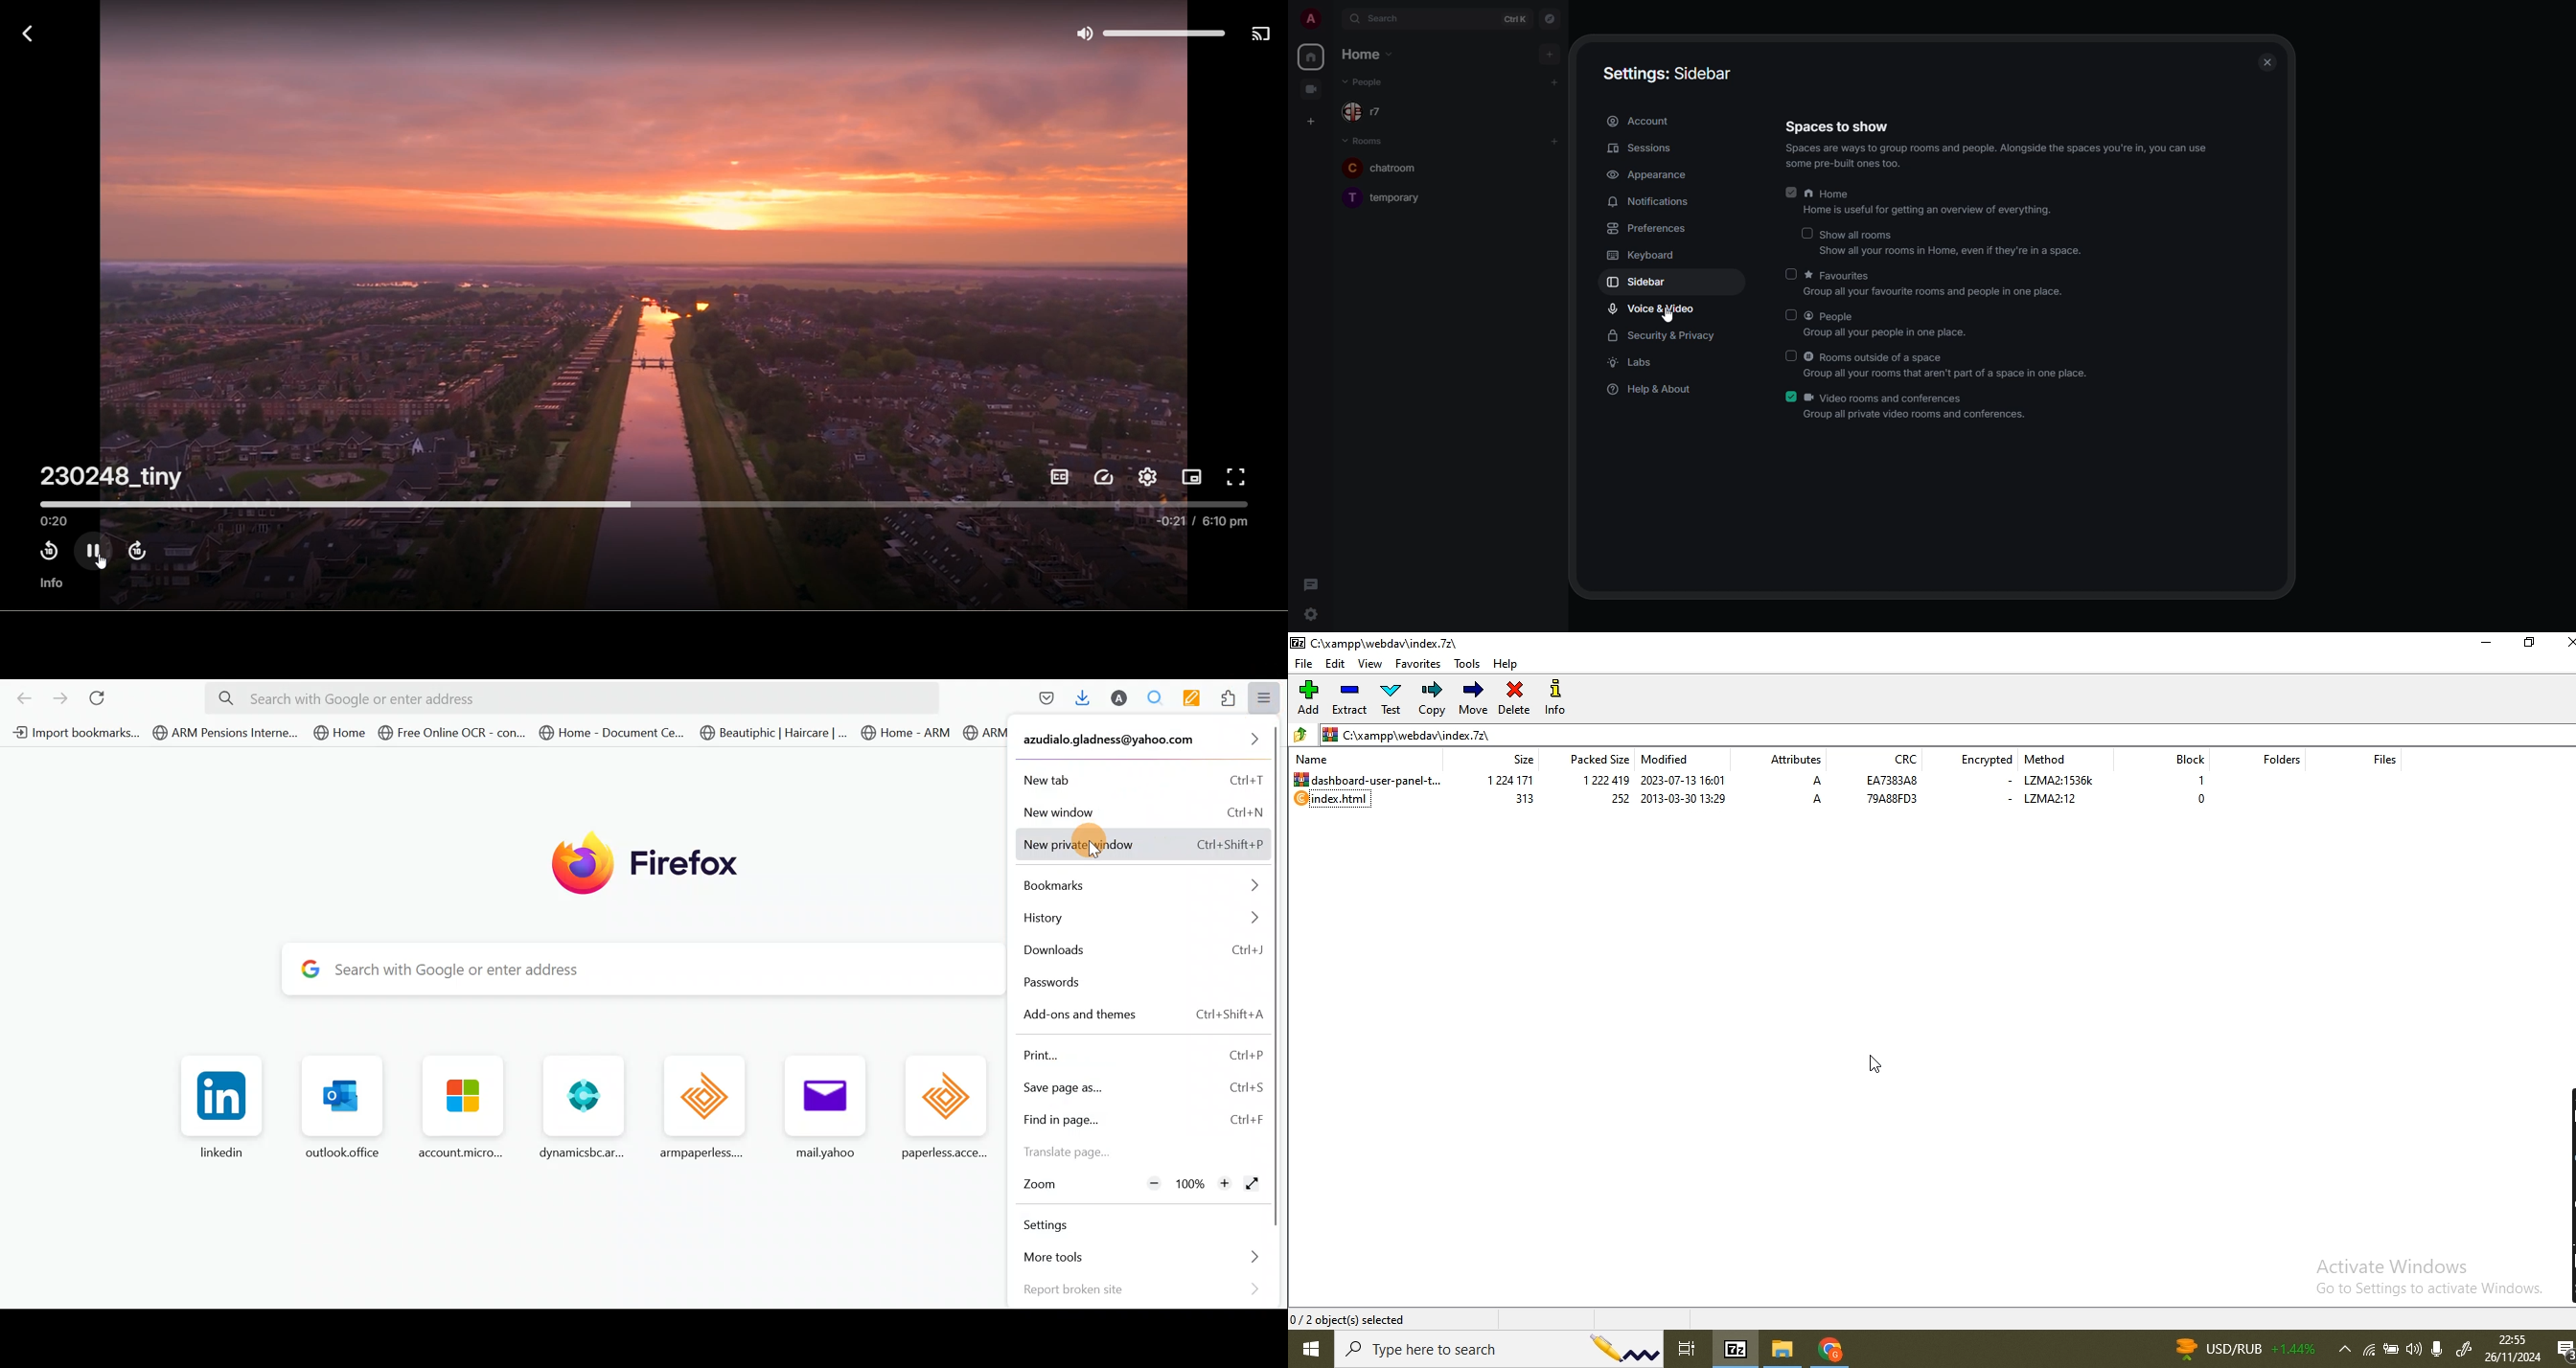  What do you see at coordinates (660, 972) in the screenshot?
I see `3 Search with Google or enter address` at bounding box center [660, 972].